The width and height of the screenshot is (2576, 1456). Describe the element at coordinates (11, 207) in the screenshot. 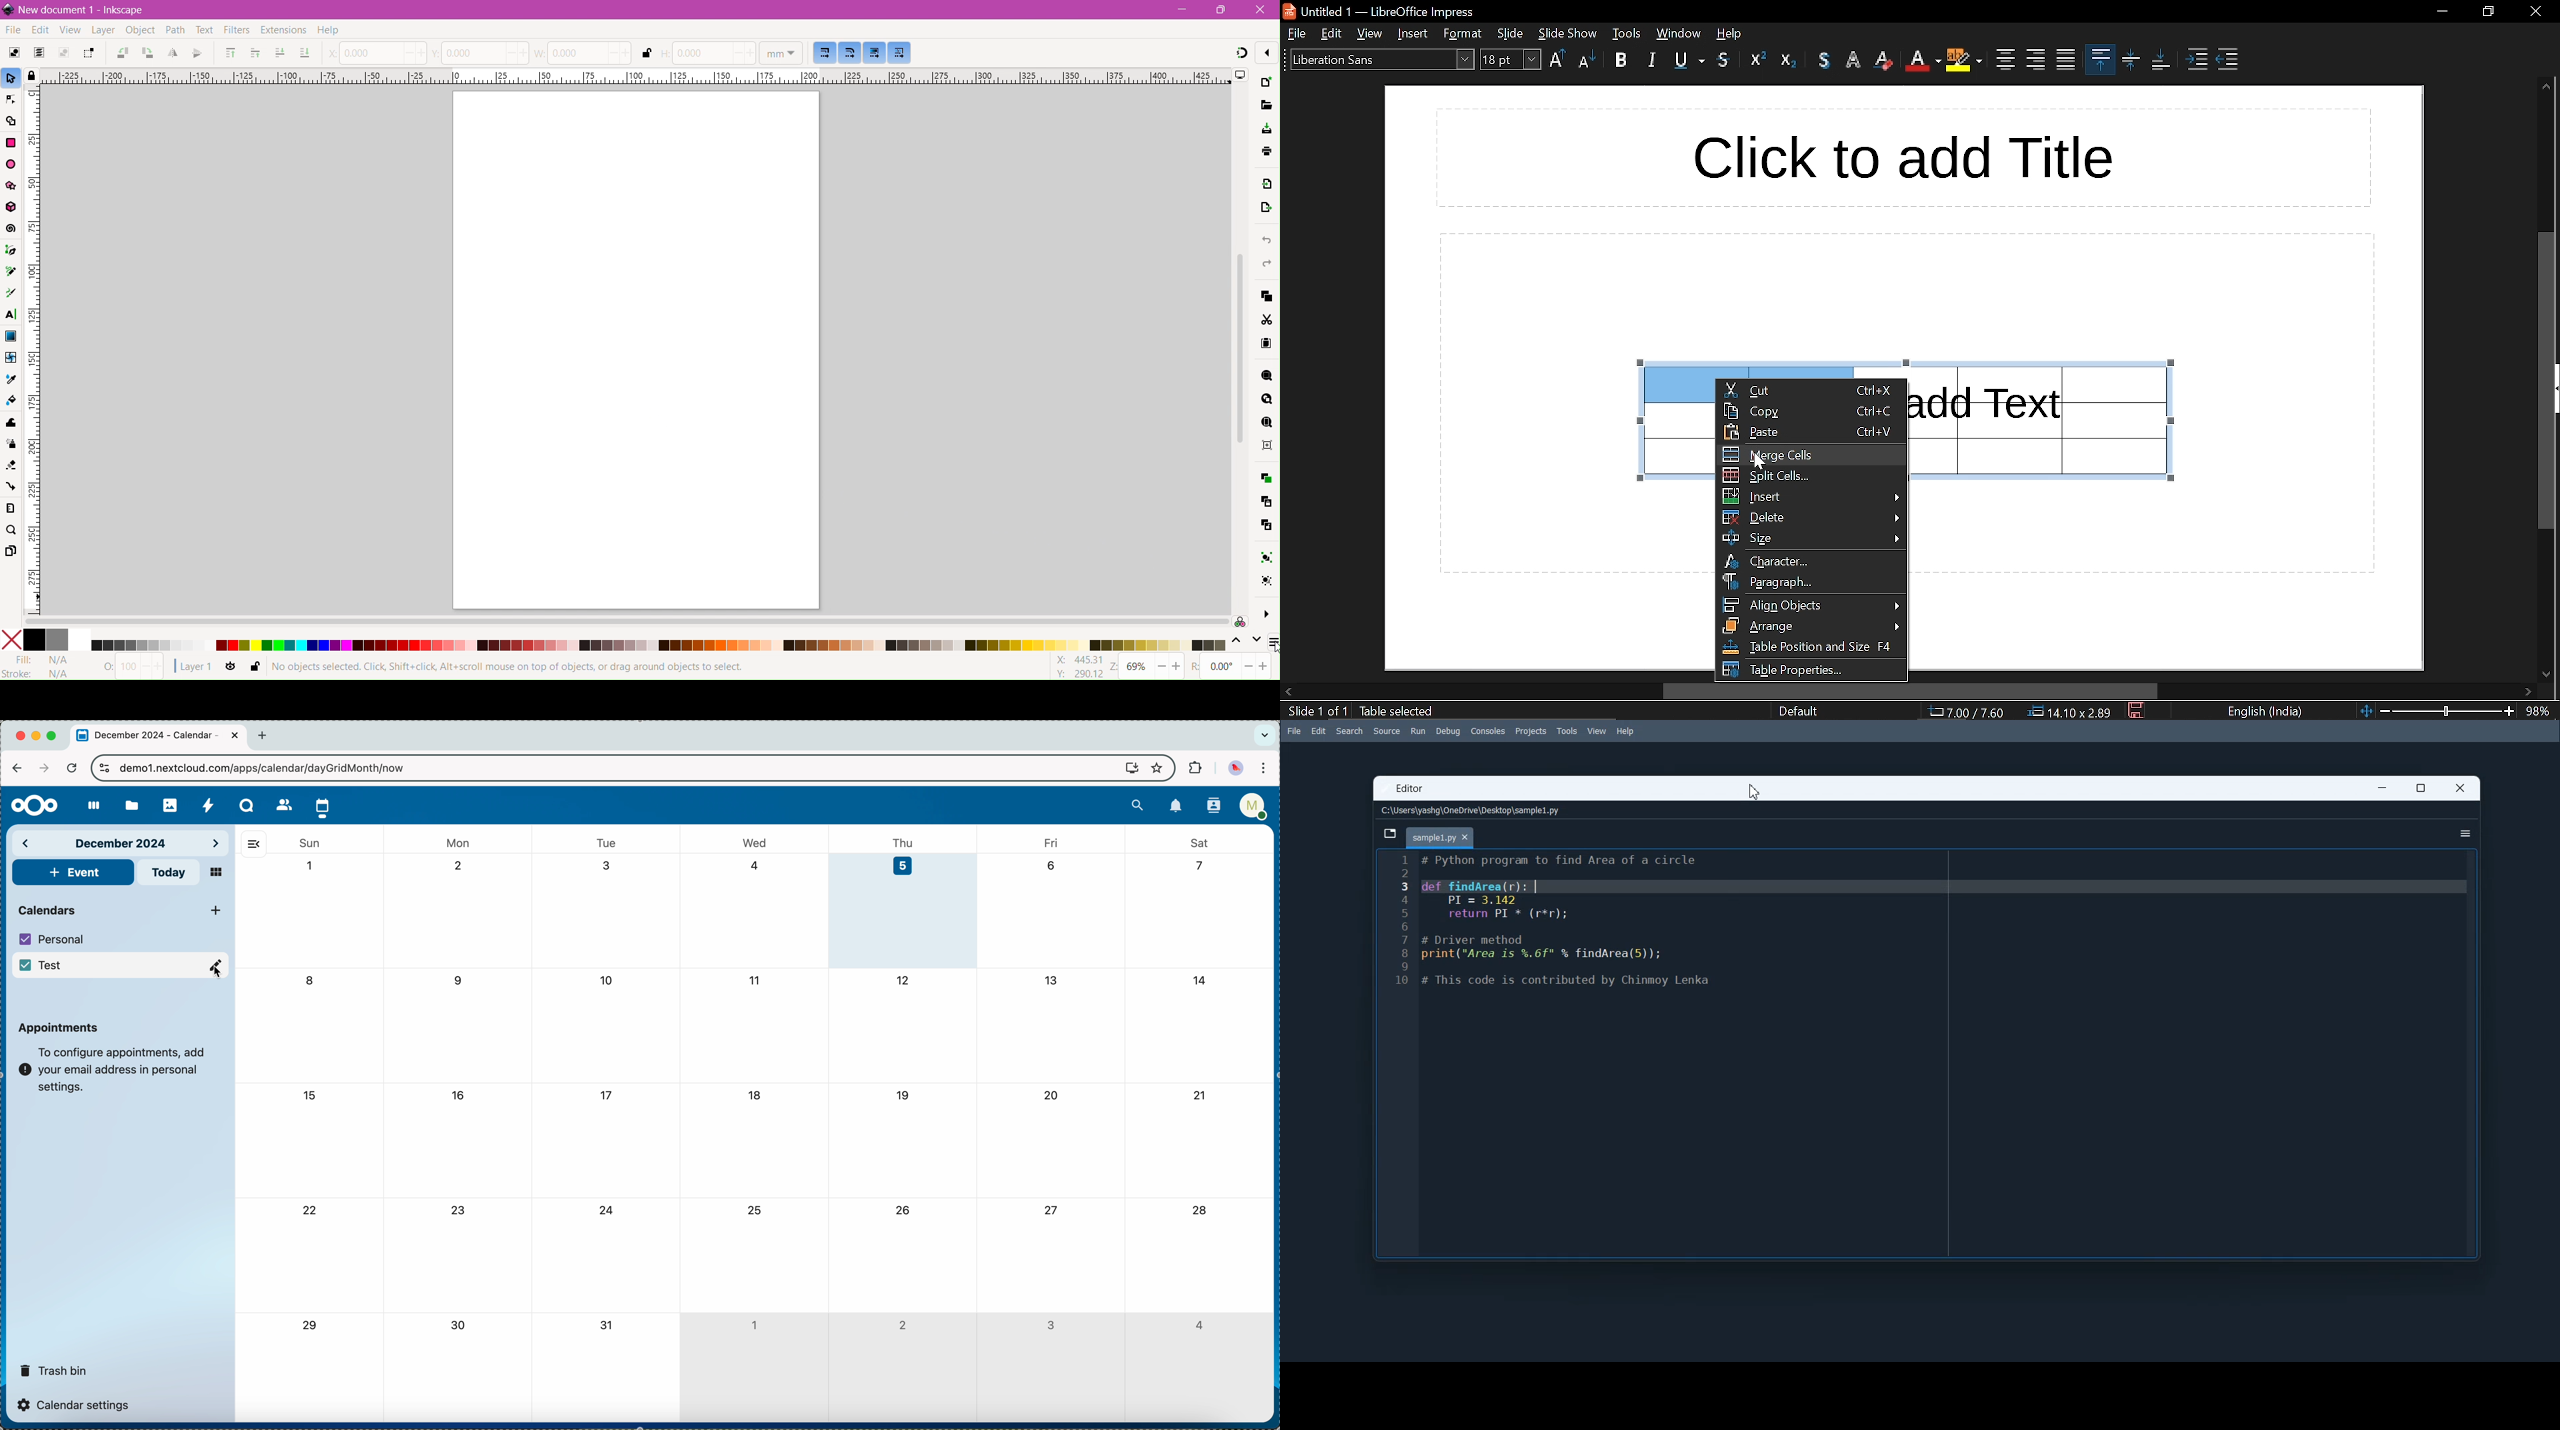

I see `3d Box Tool` at that location.